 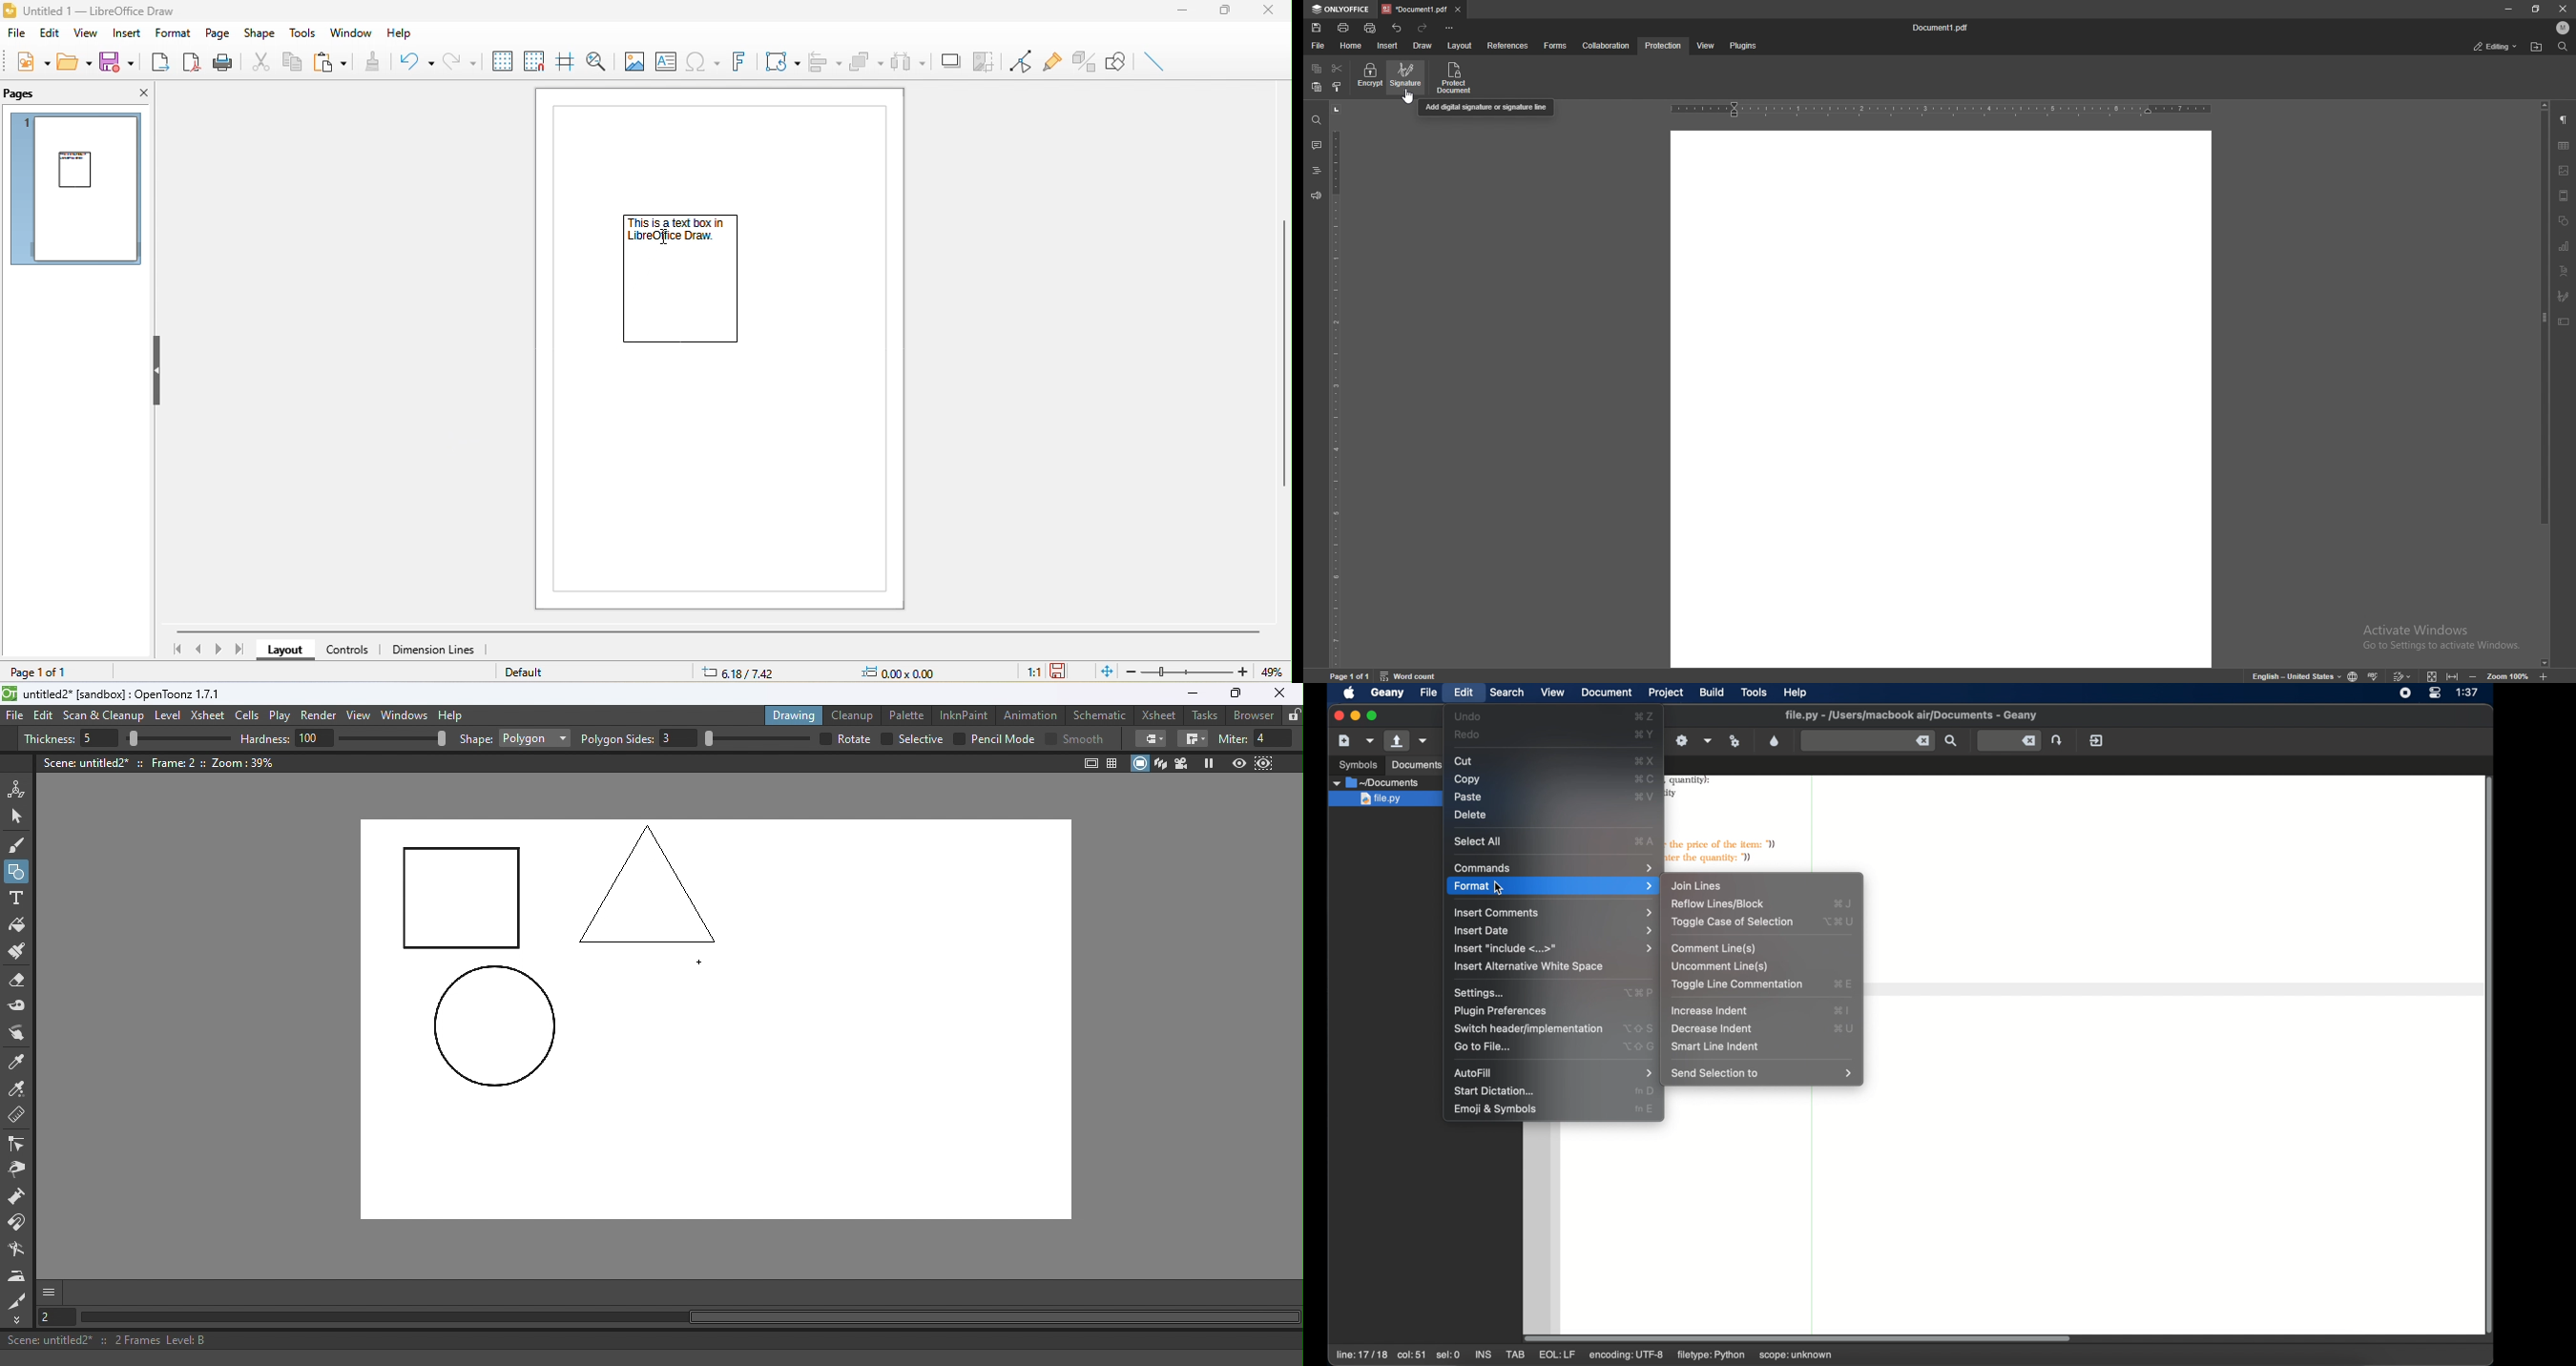 What do you see at coordinates (18, 1198) in the screenshot?
I see `Magnet tool` at bounding box center [18, 1198].